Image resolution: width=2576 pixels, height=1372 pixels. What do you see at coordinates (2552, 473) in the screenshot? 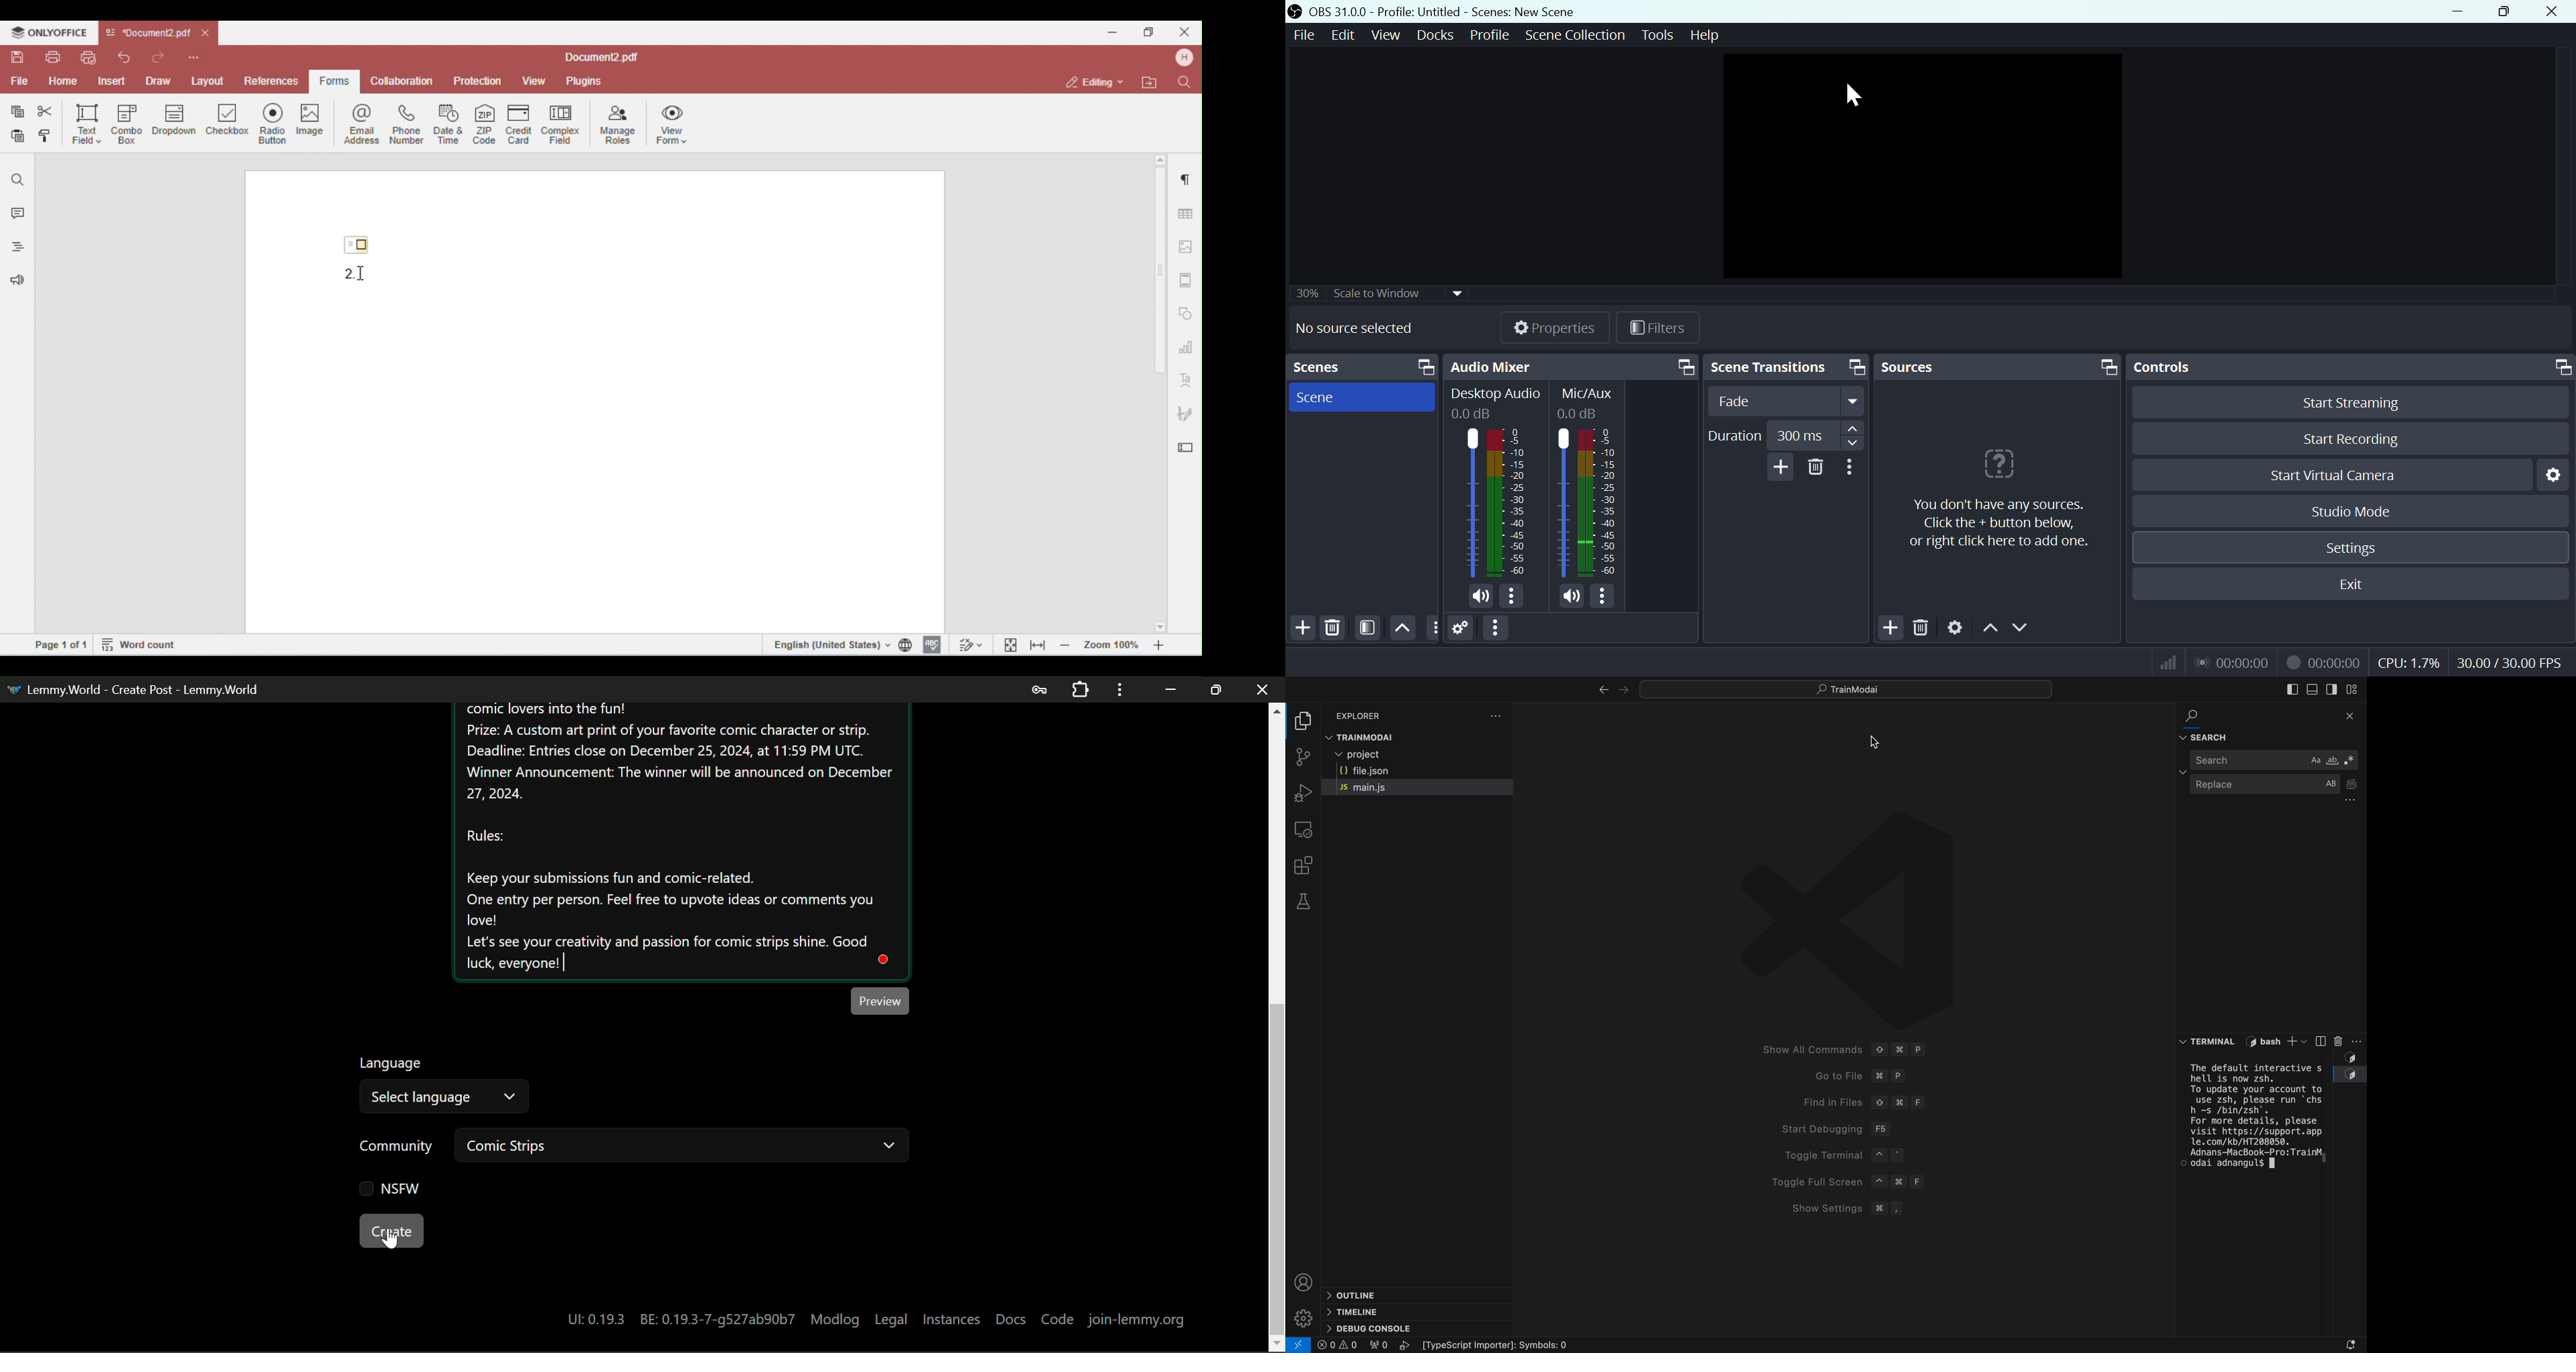
I see `Settings` at bounding box center [2552, 473].